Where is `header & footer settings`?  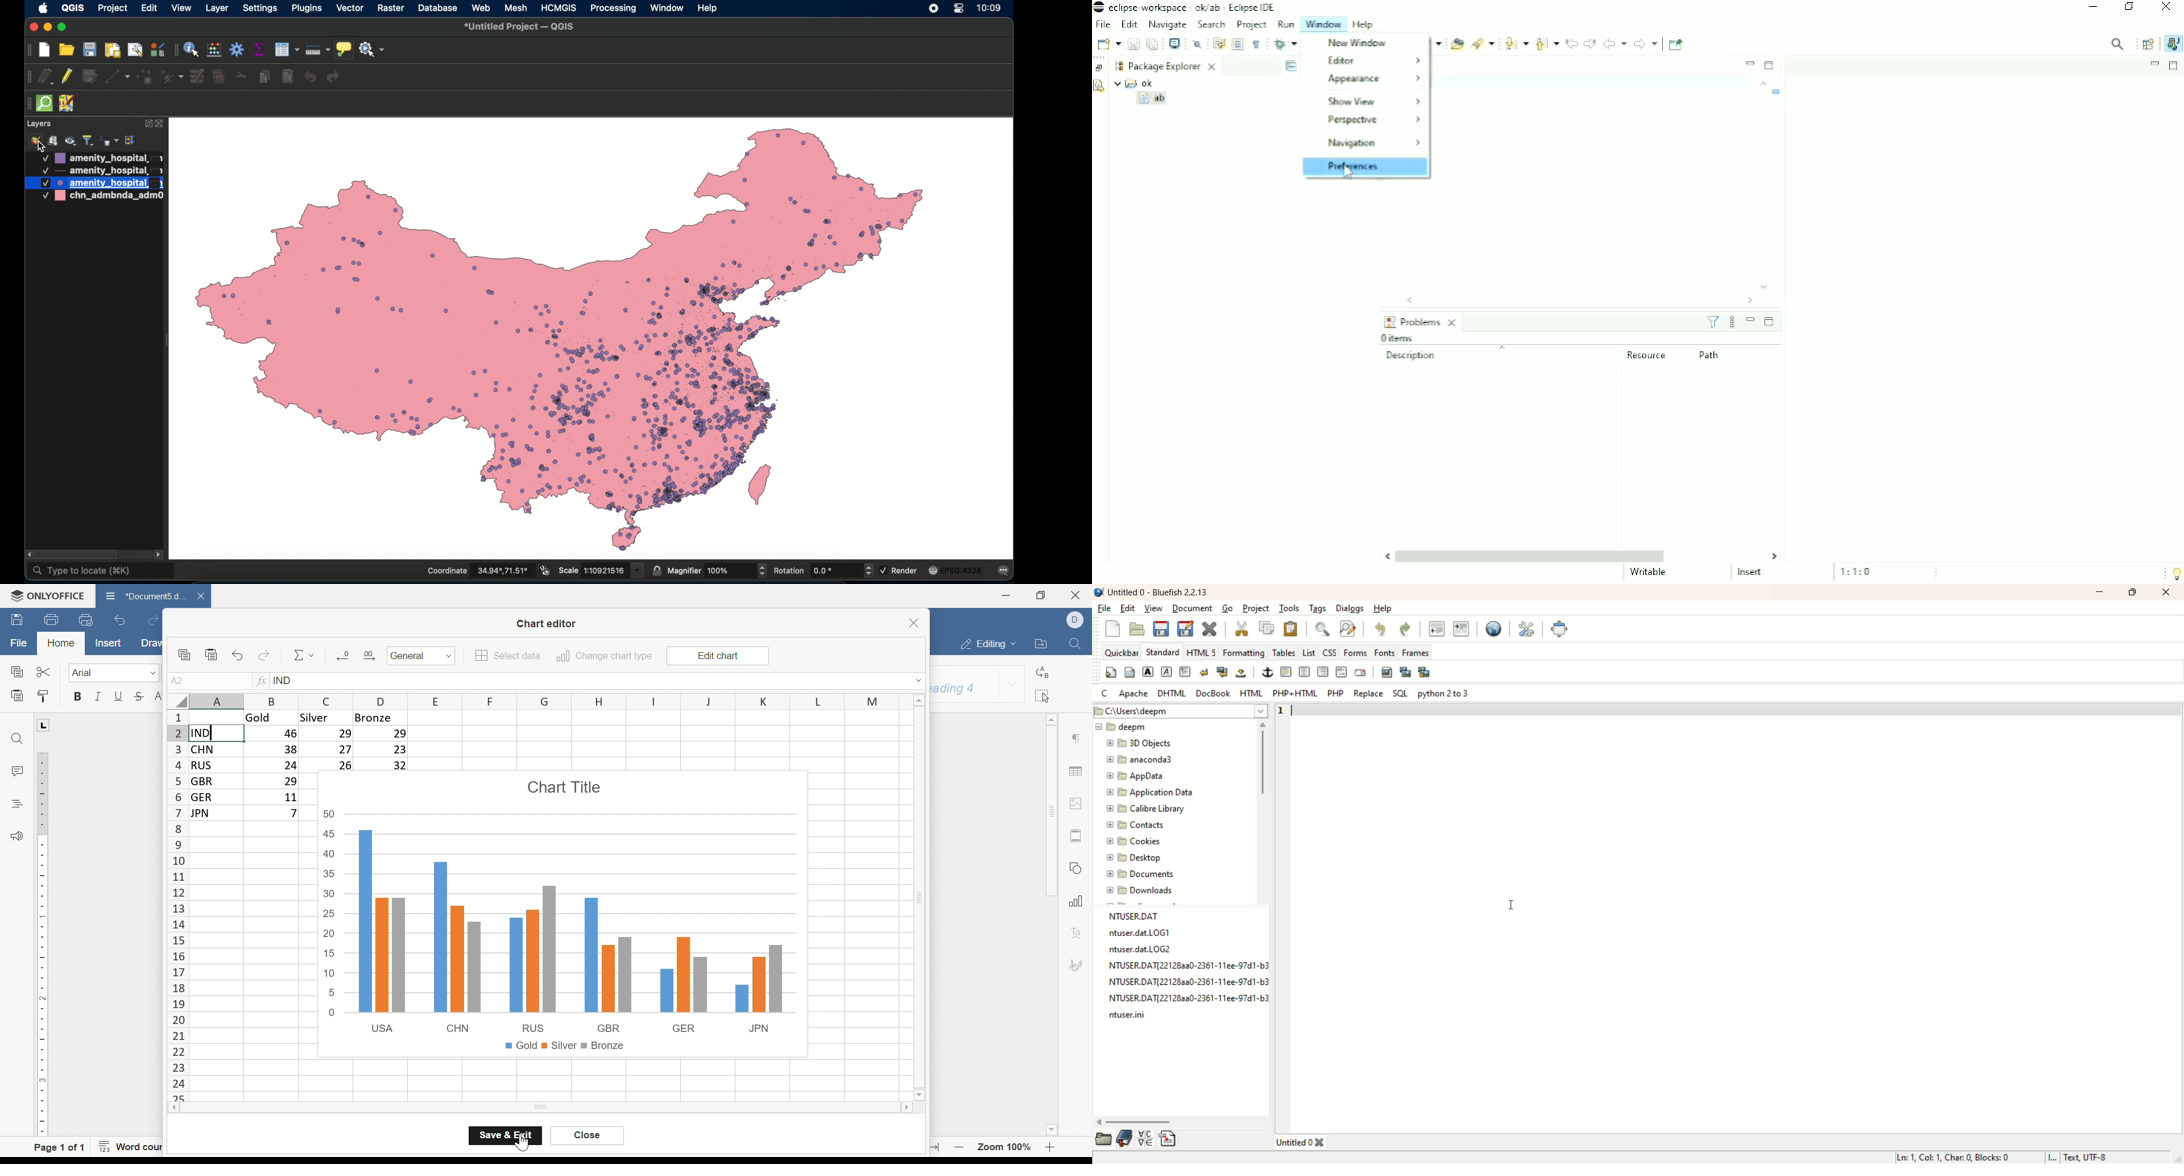
header & footer settings is located at coordinates (1077, 837).